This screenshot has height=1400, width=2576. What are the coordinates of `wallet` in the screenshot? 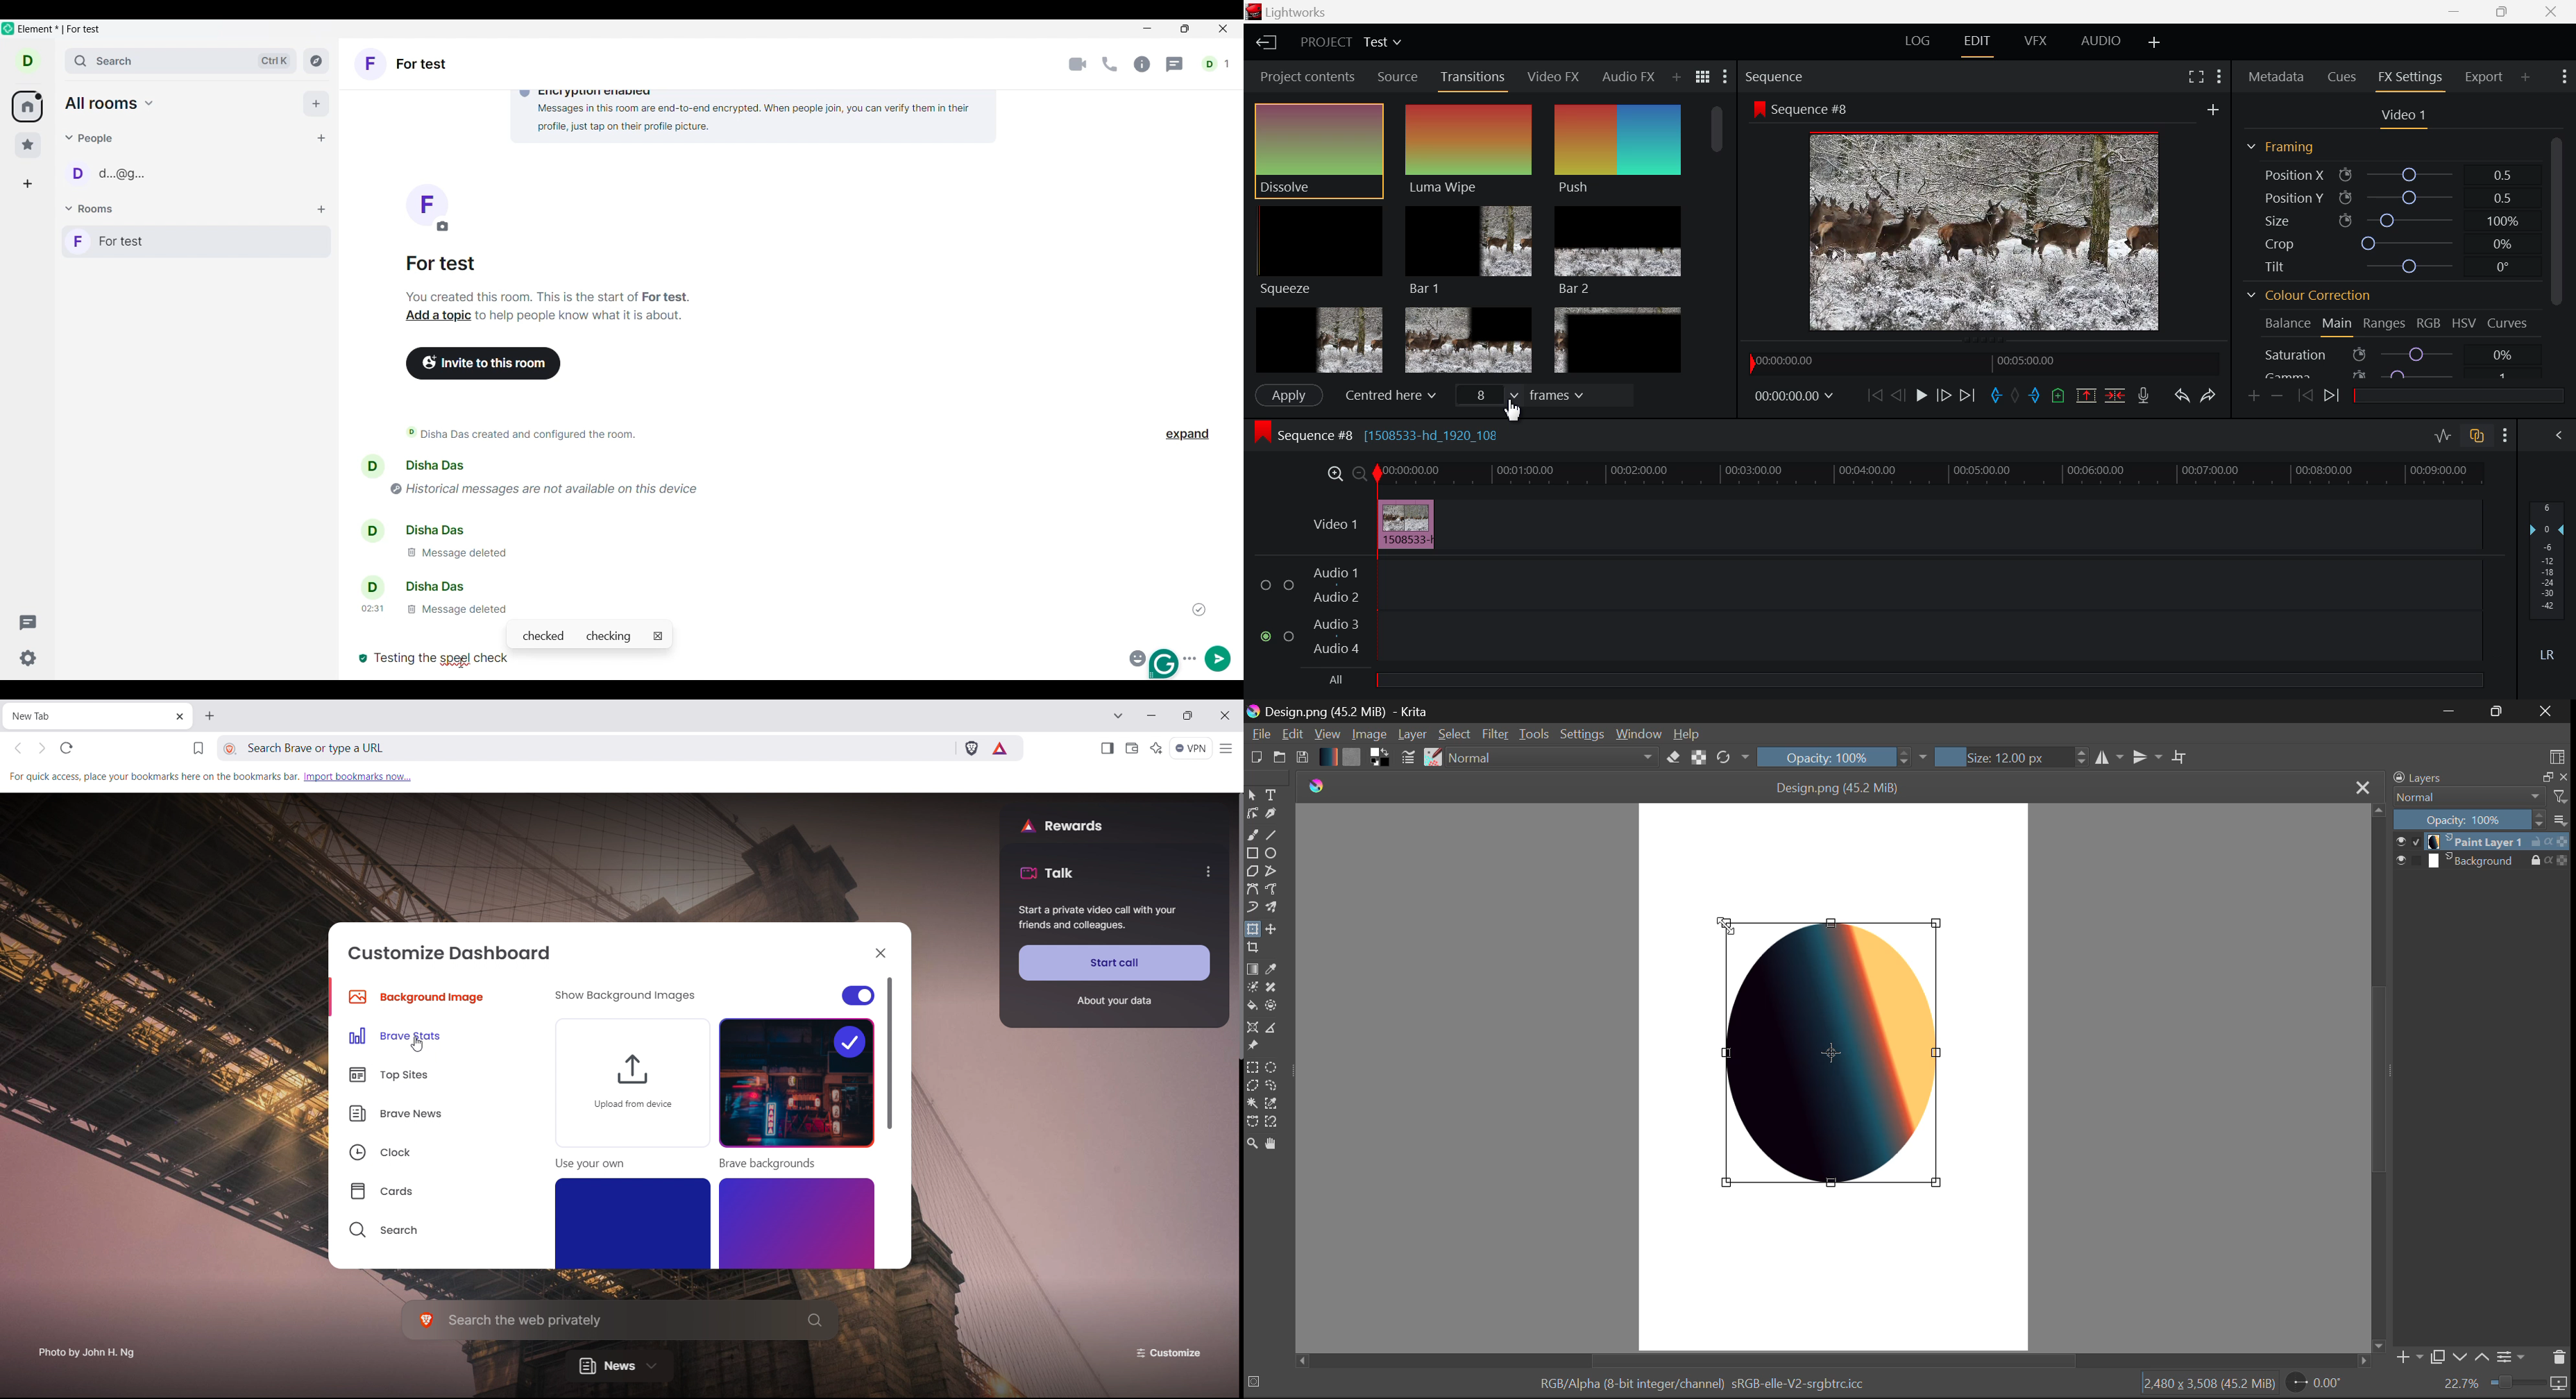 It's located at (1131, 749).